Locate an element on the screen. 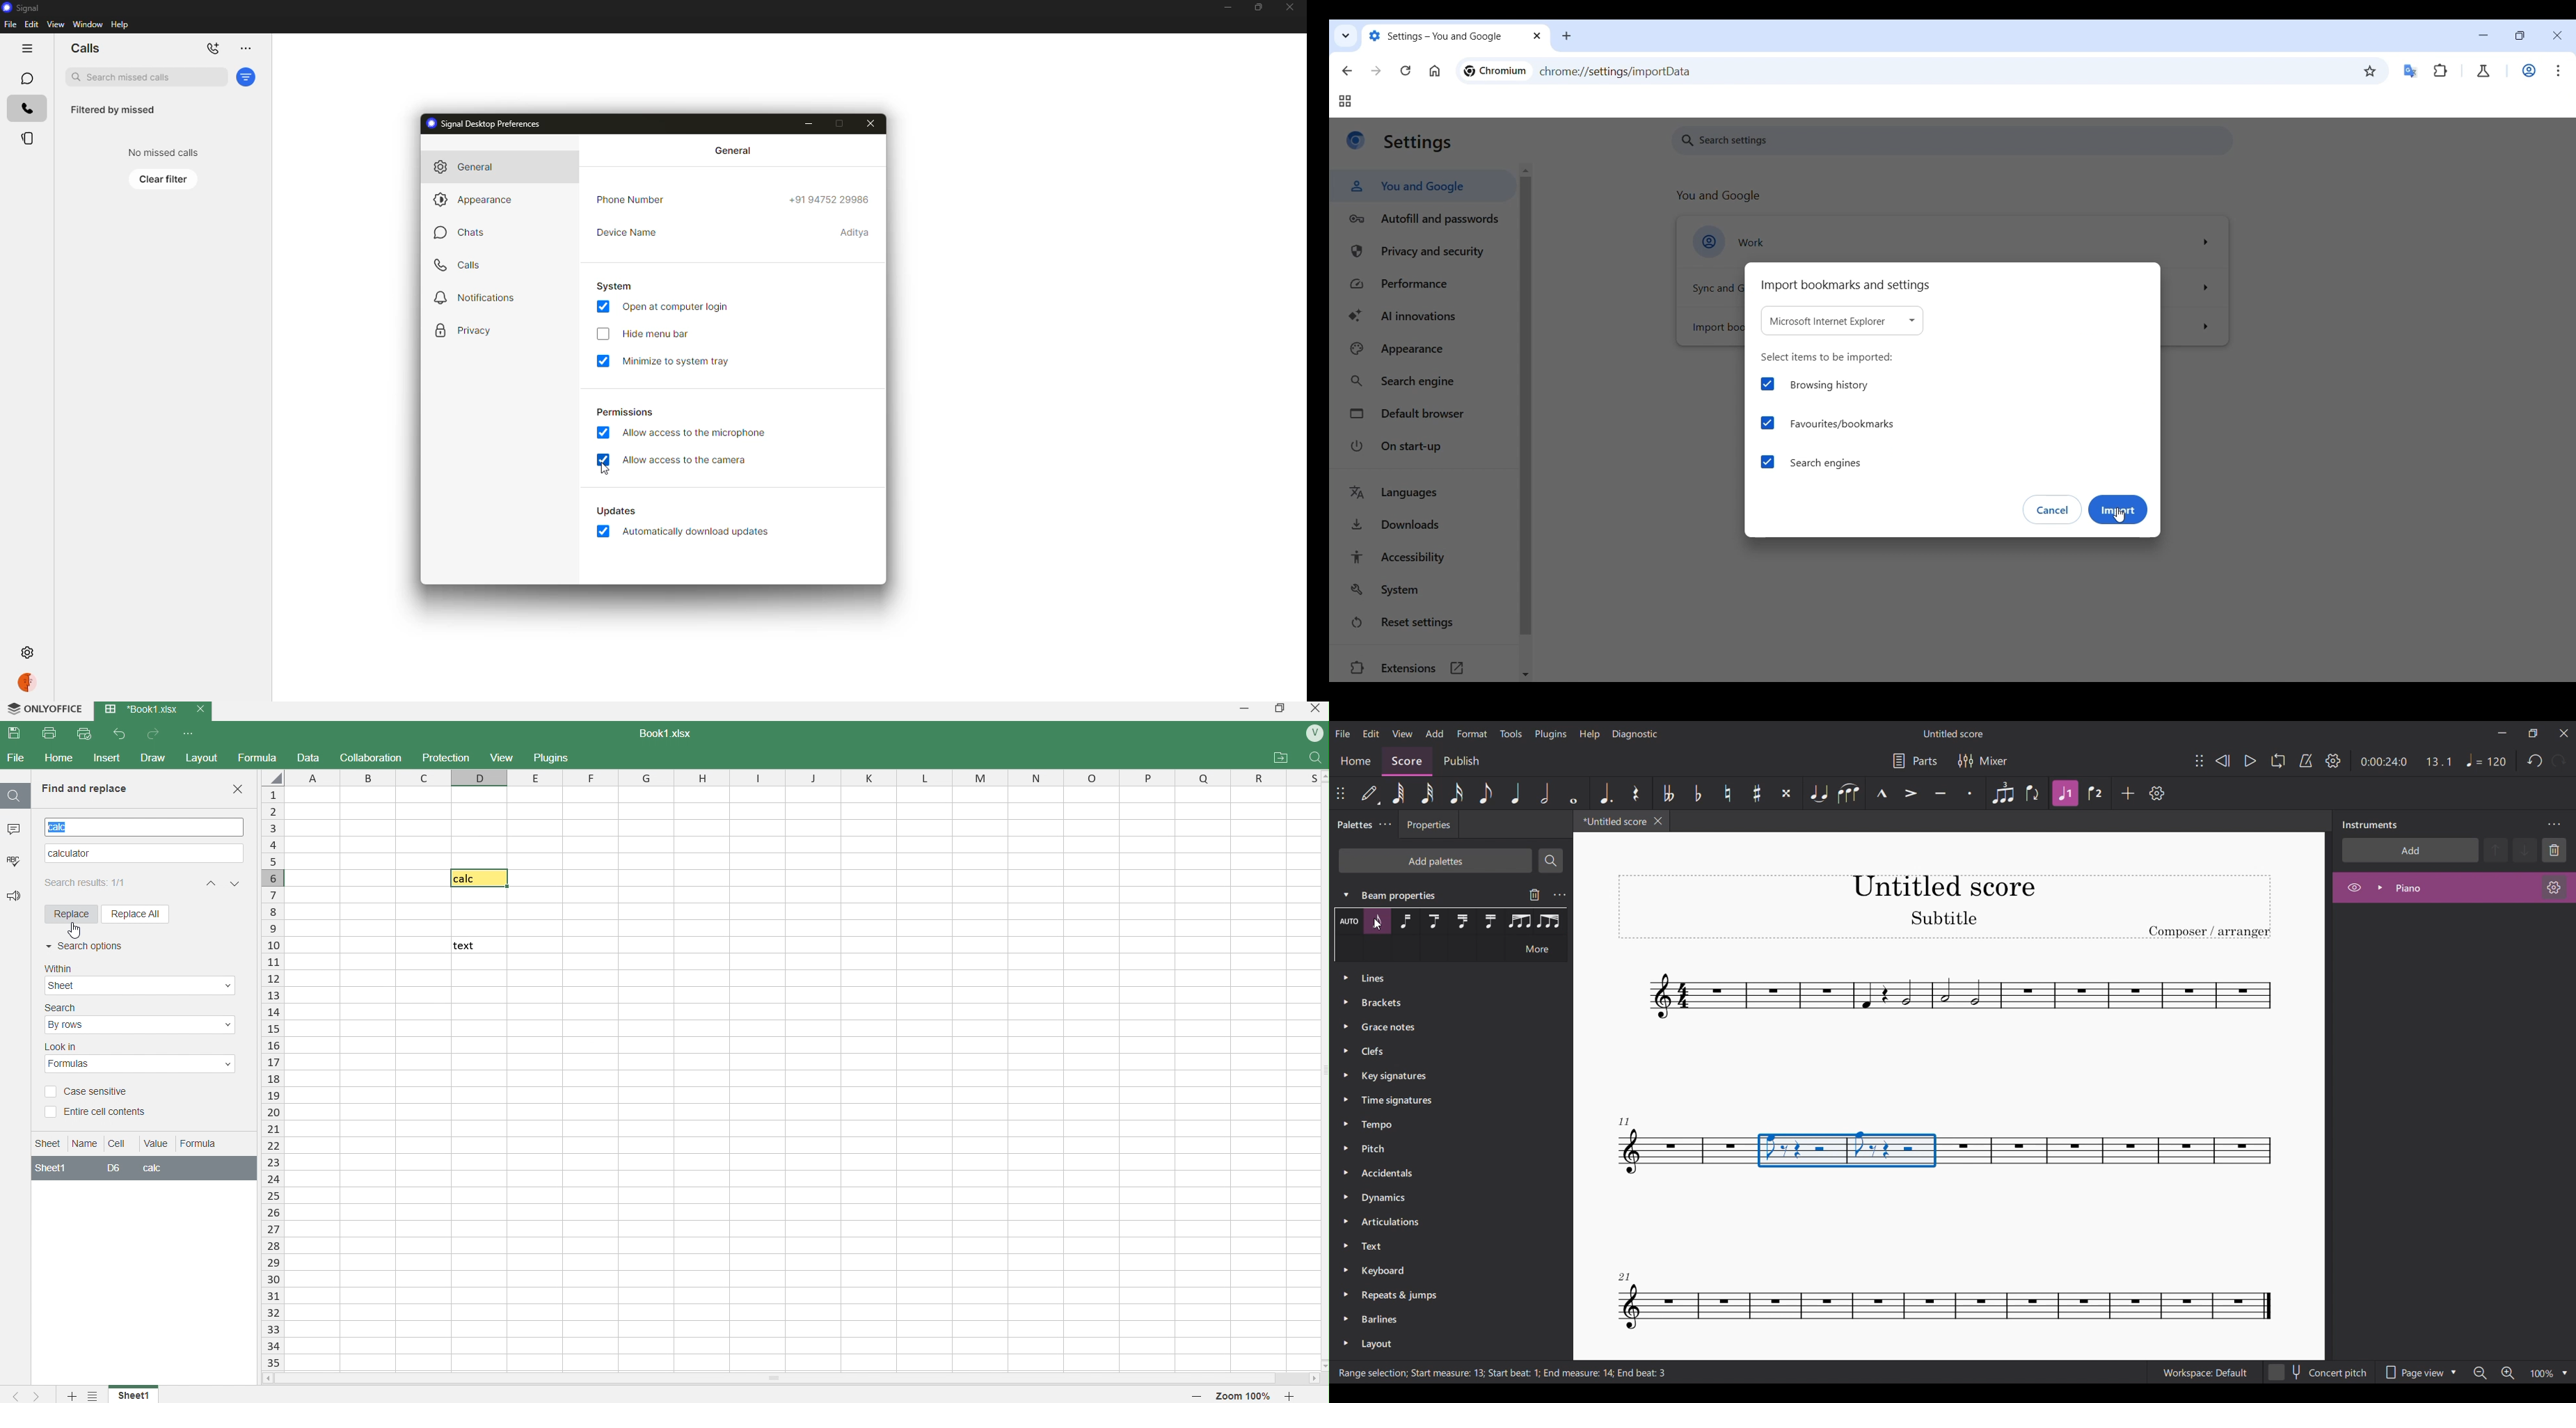  maximize is located at coordinates (840, 123).